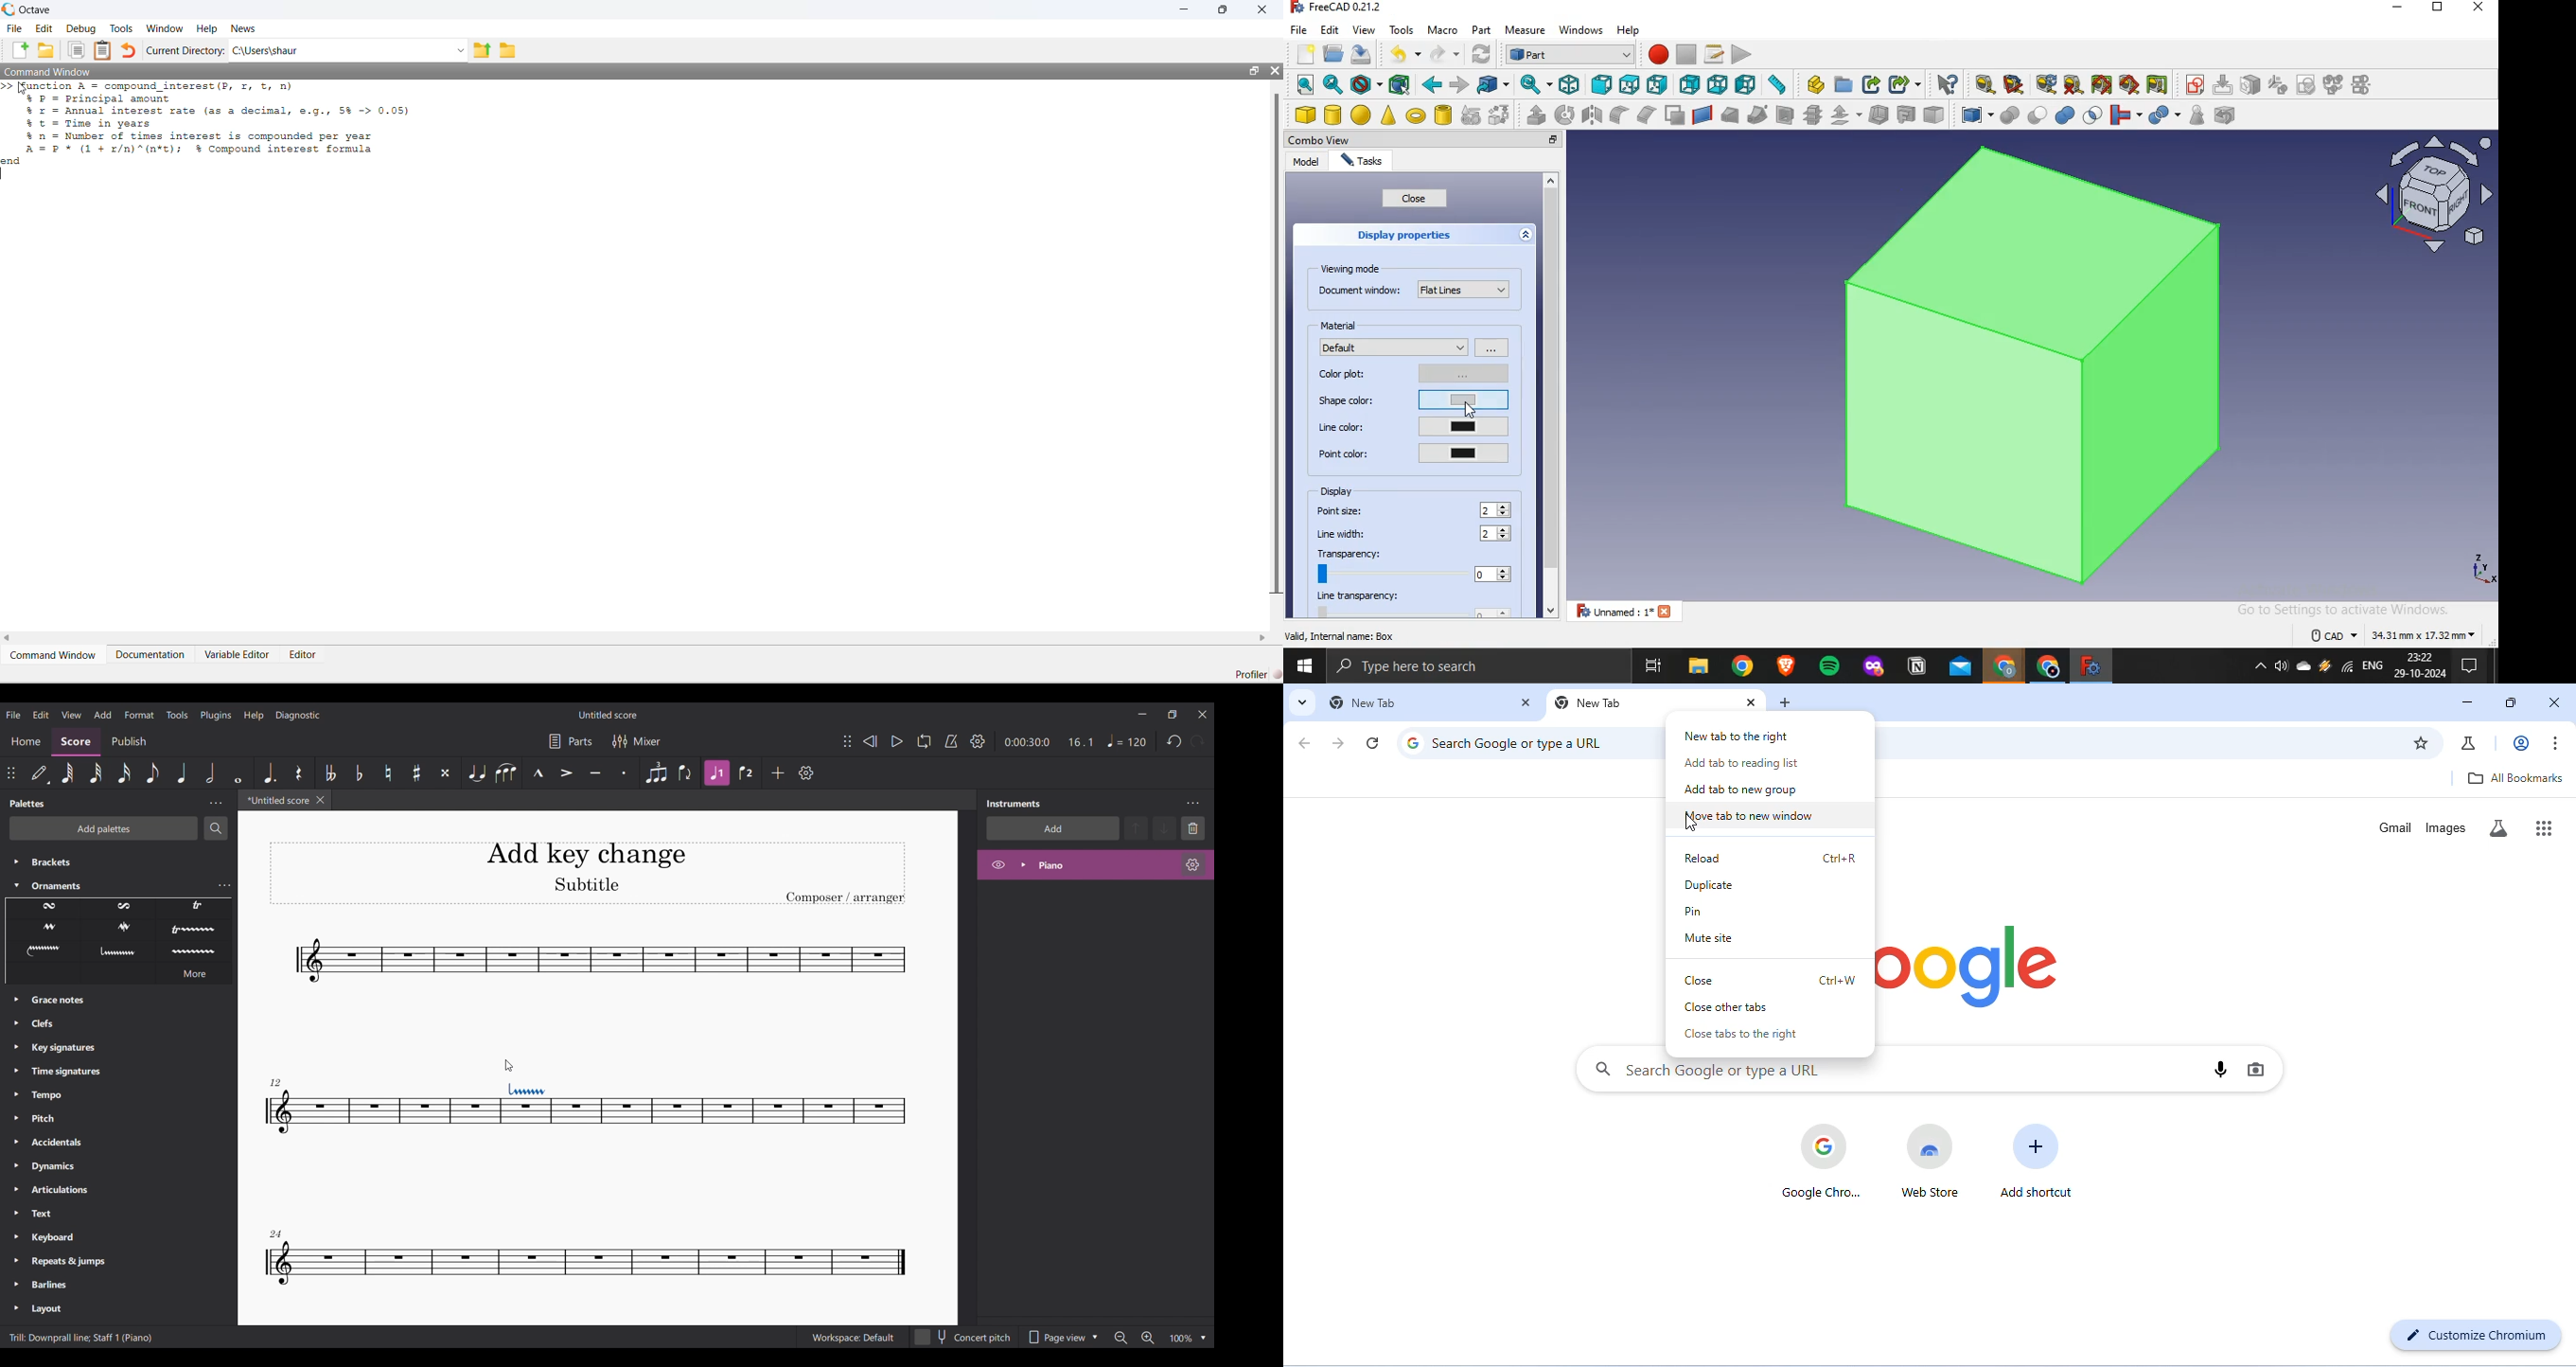 The image size is (2576, 1372). What do you see at coordinates (1405, 234) in the screenshot?
I see `display properties` at bounding box center [1405, 234].